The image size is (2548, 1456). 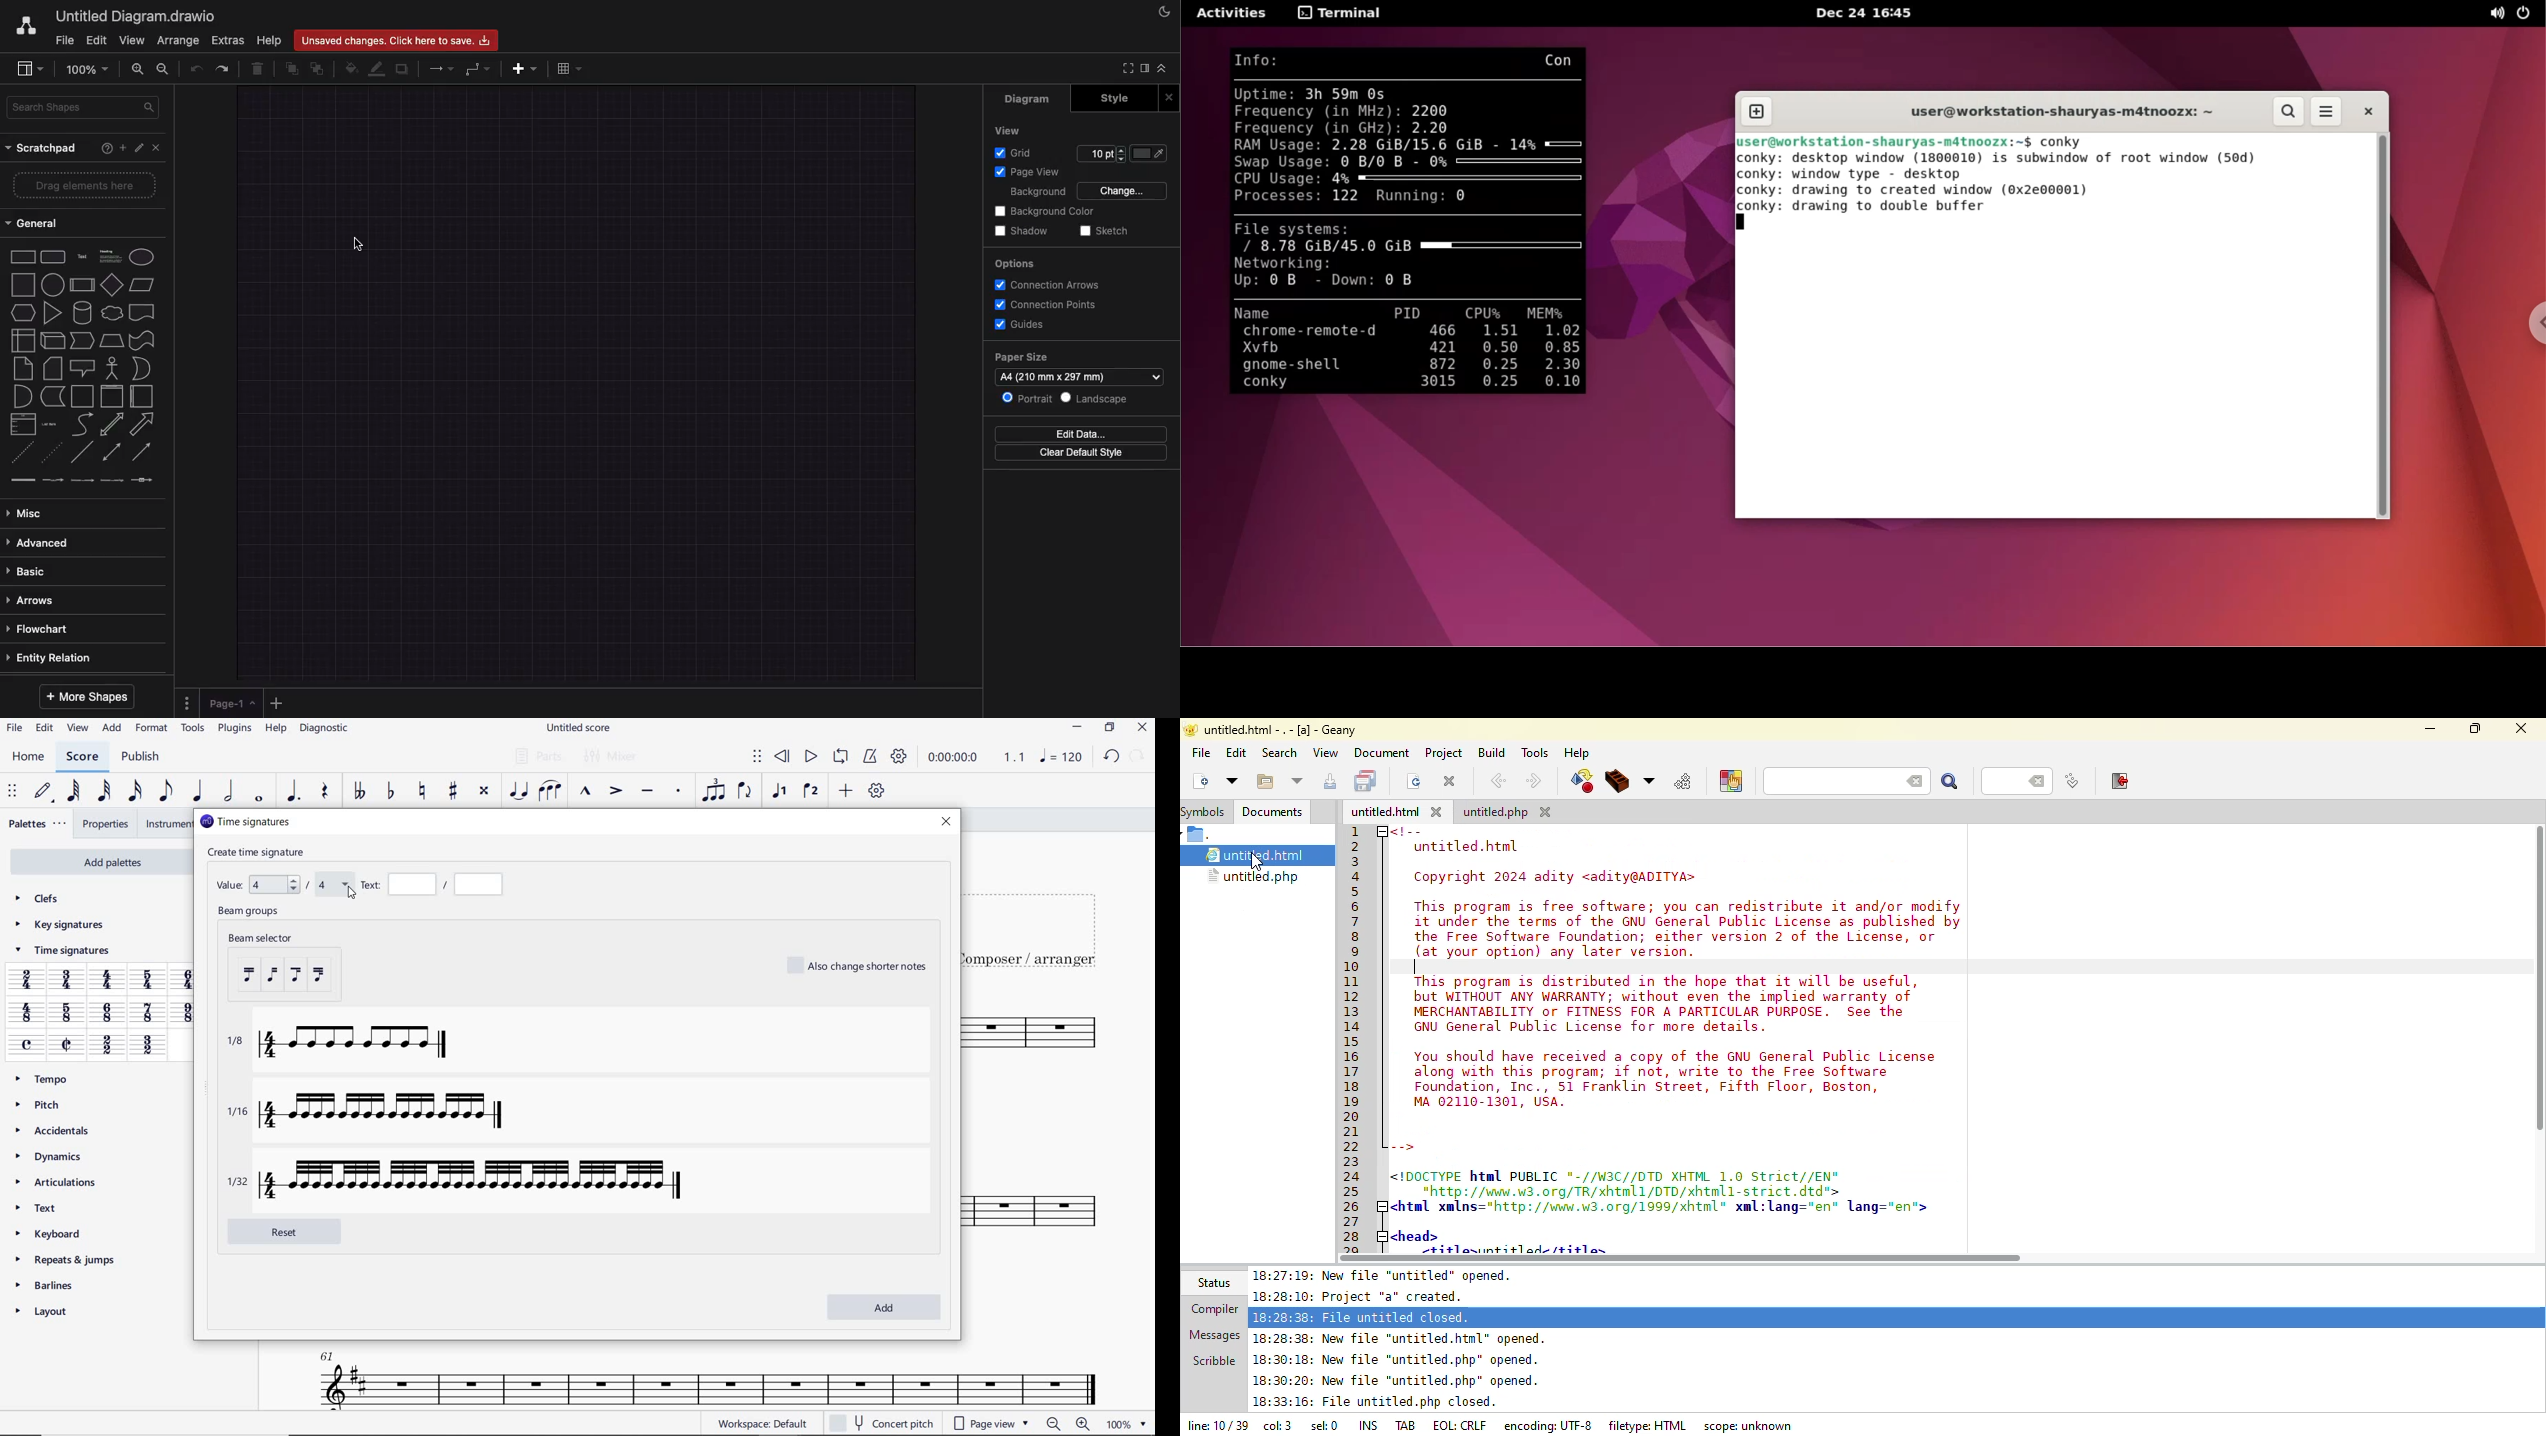 I want to click on beam selector, so click(x=308, y=966).